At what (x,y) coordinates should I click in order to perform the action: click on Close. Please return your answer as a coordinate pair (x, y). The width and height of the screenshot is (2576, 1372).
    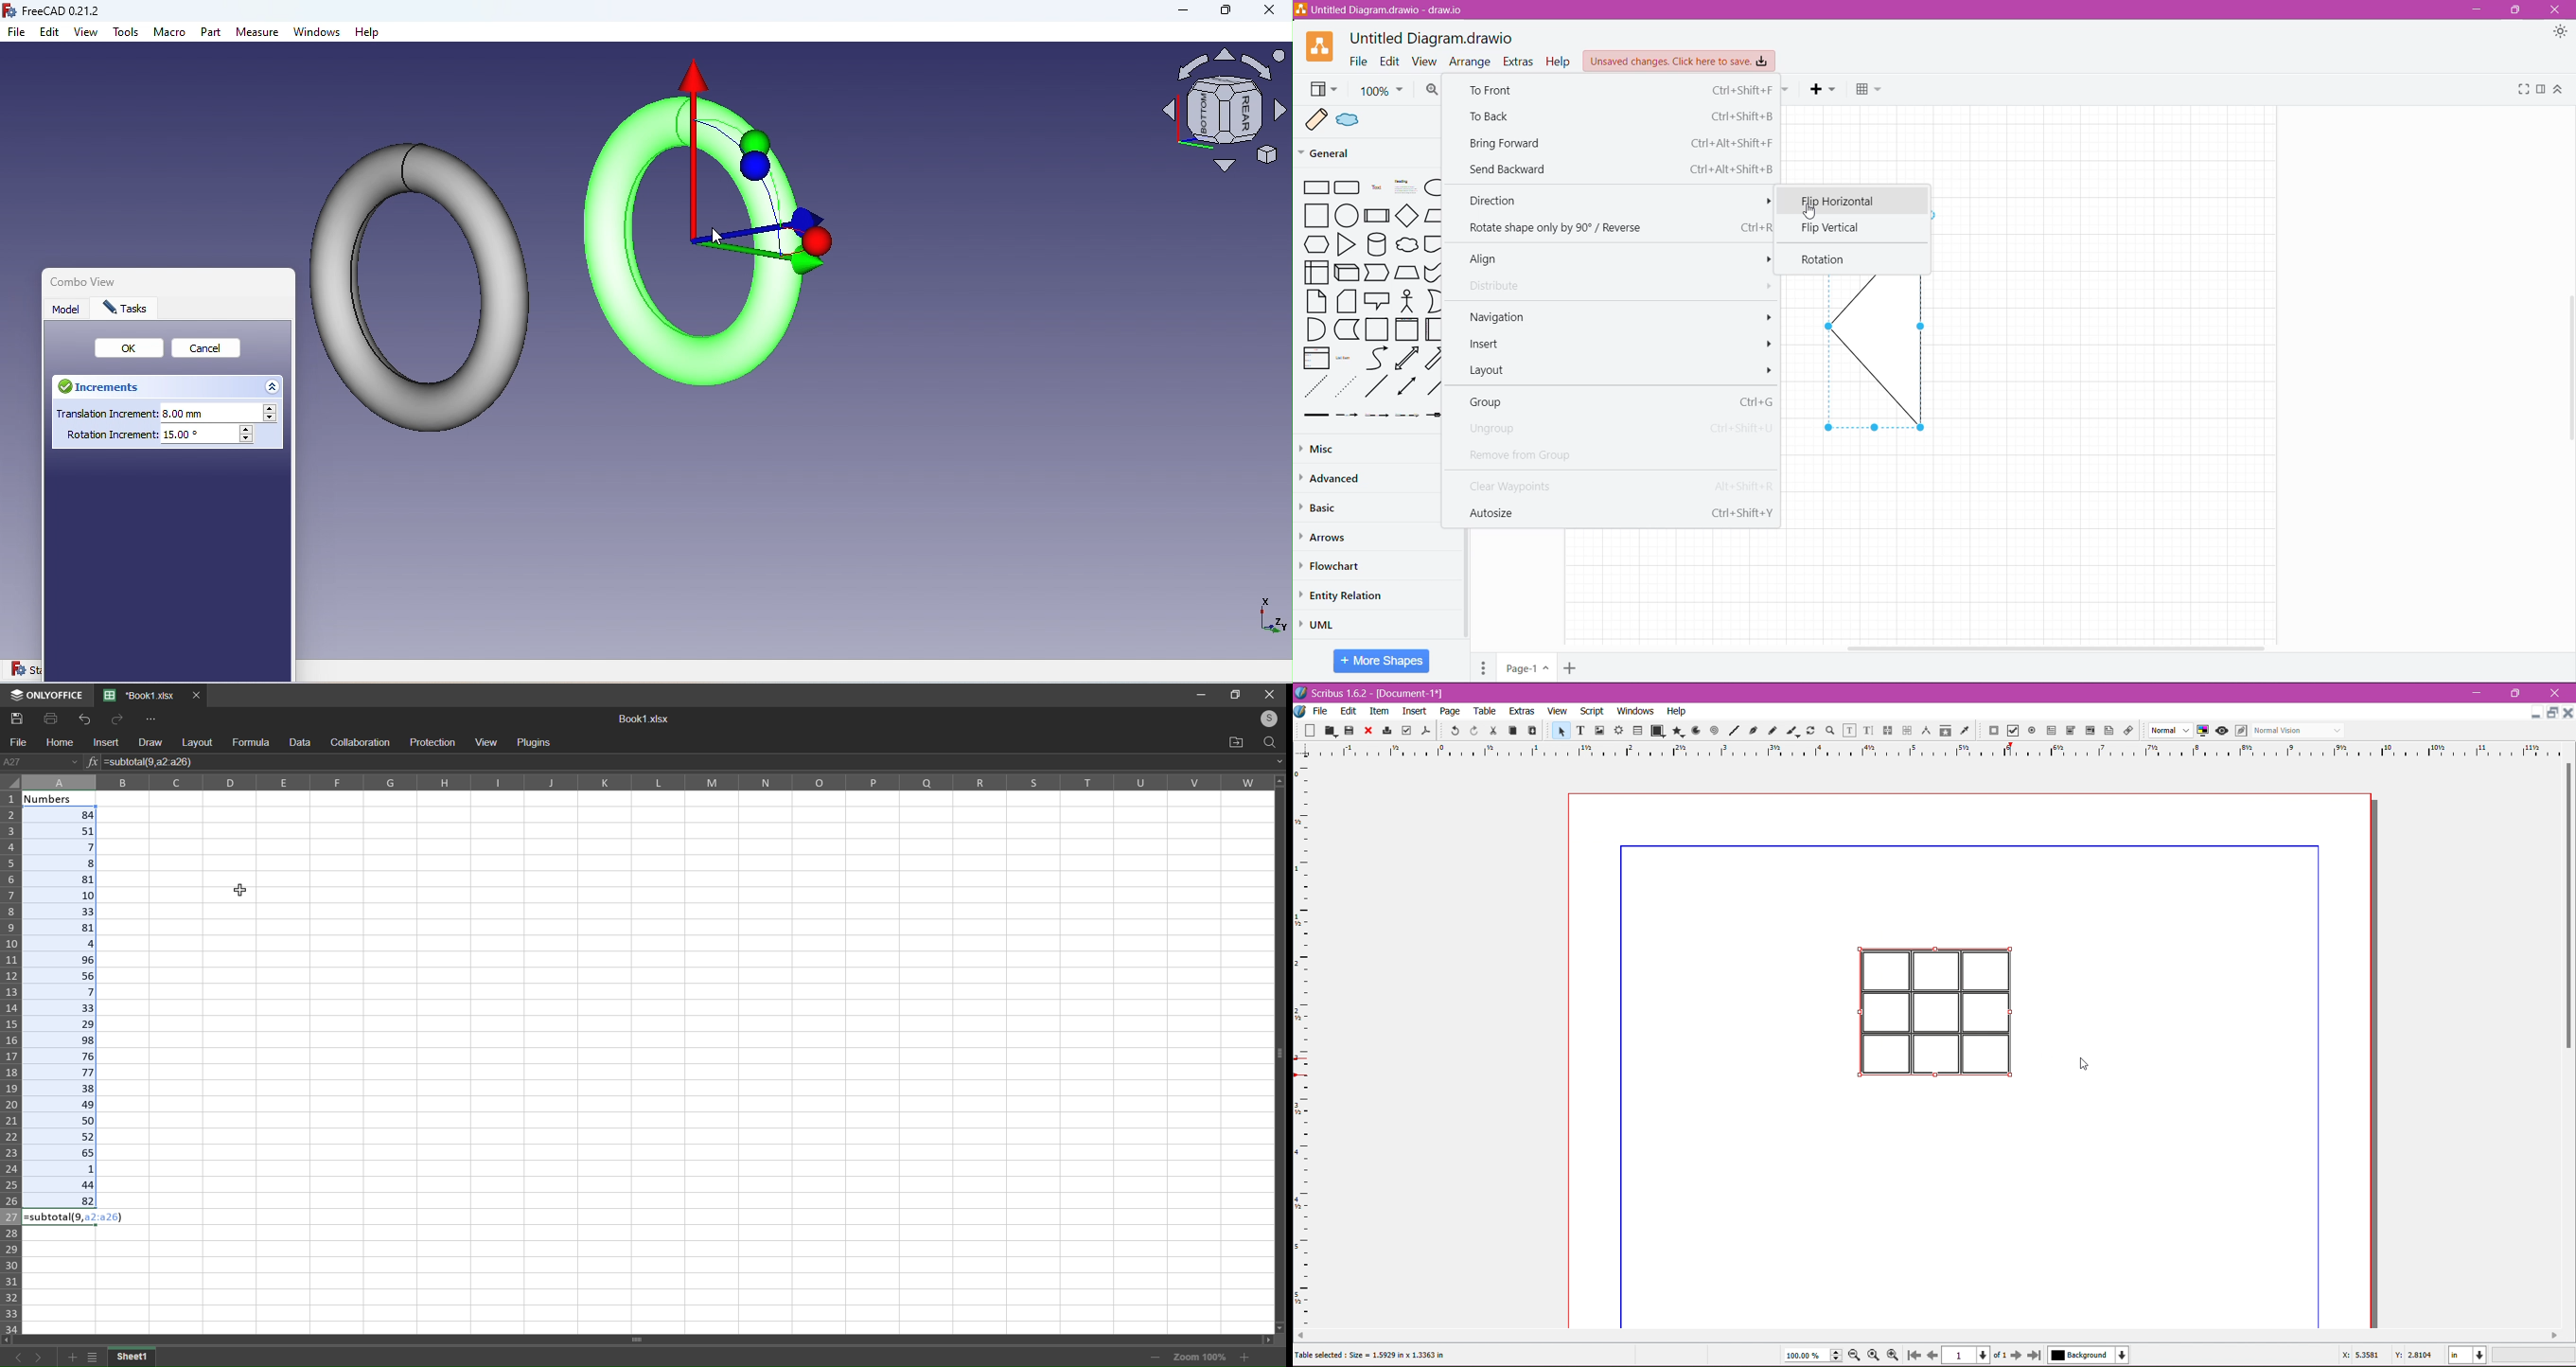
    Looking at the image, I should click on (2568, 718).